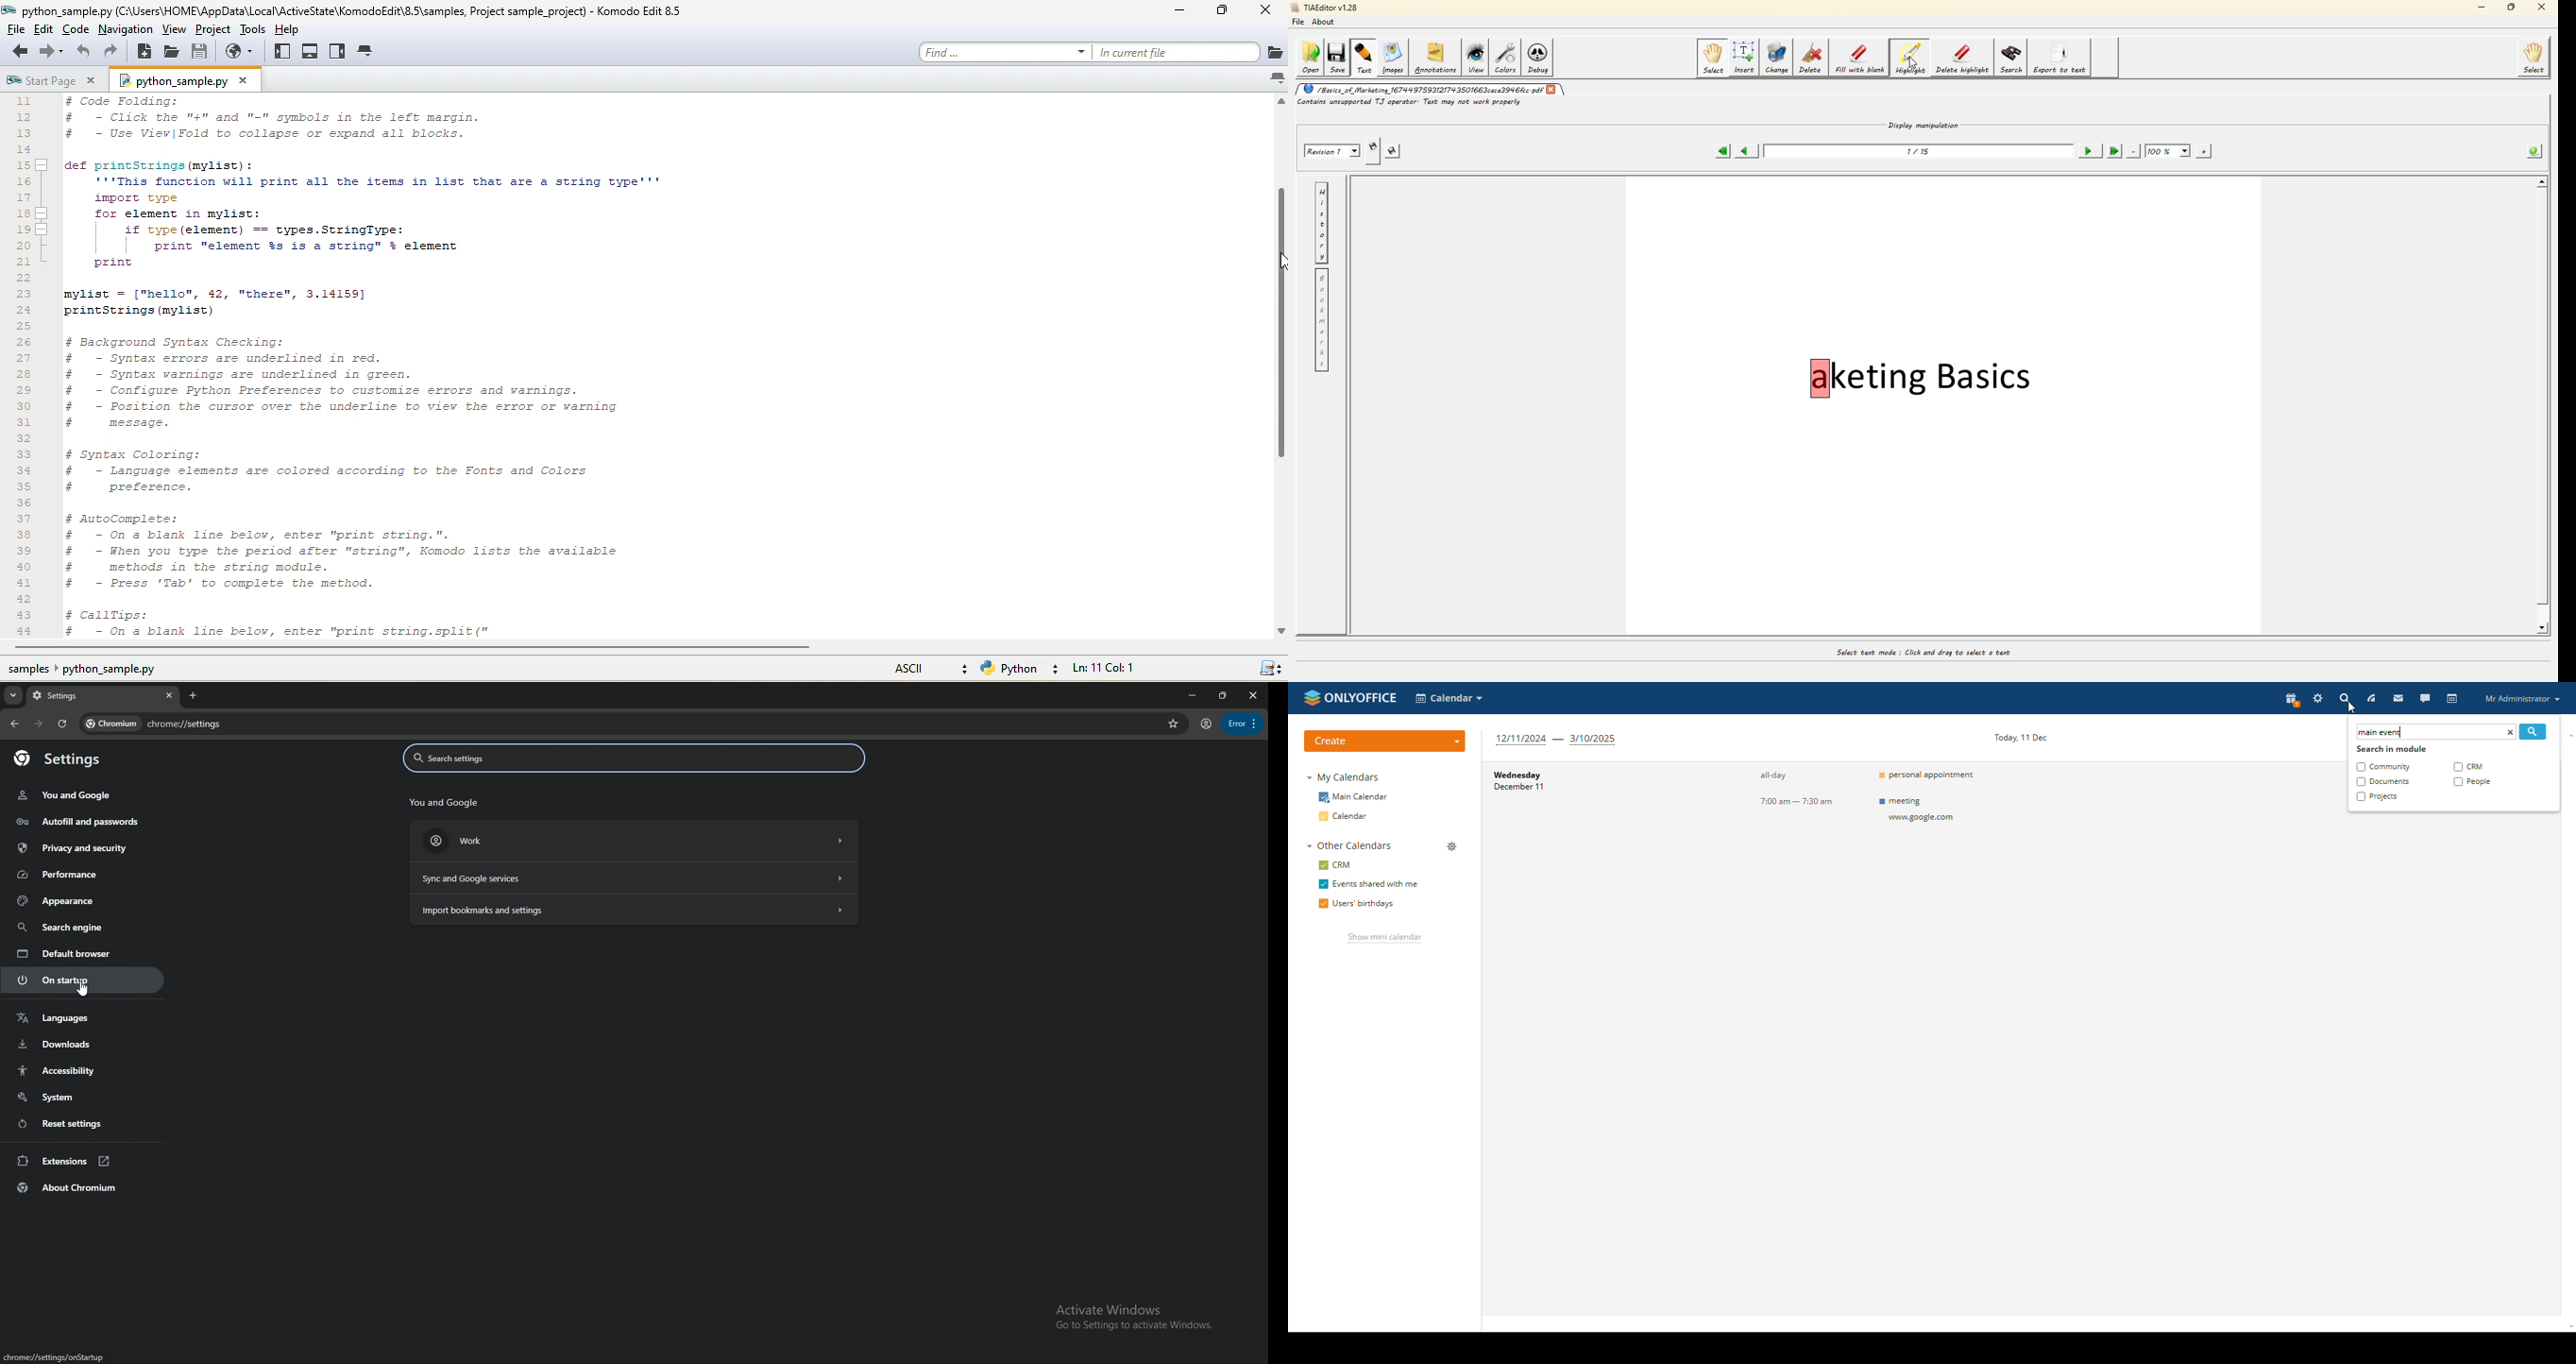  I want to click on favorites, so click(1173, 723).